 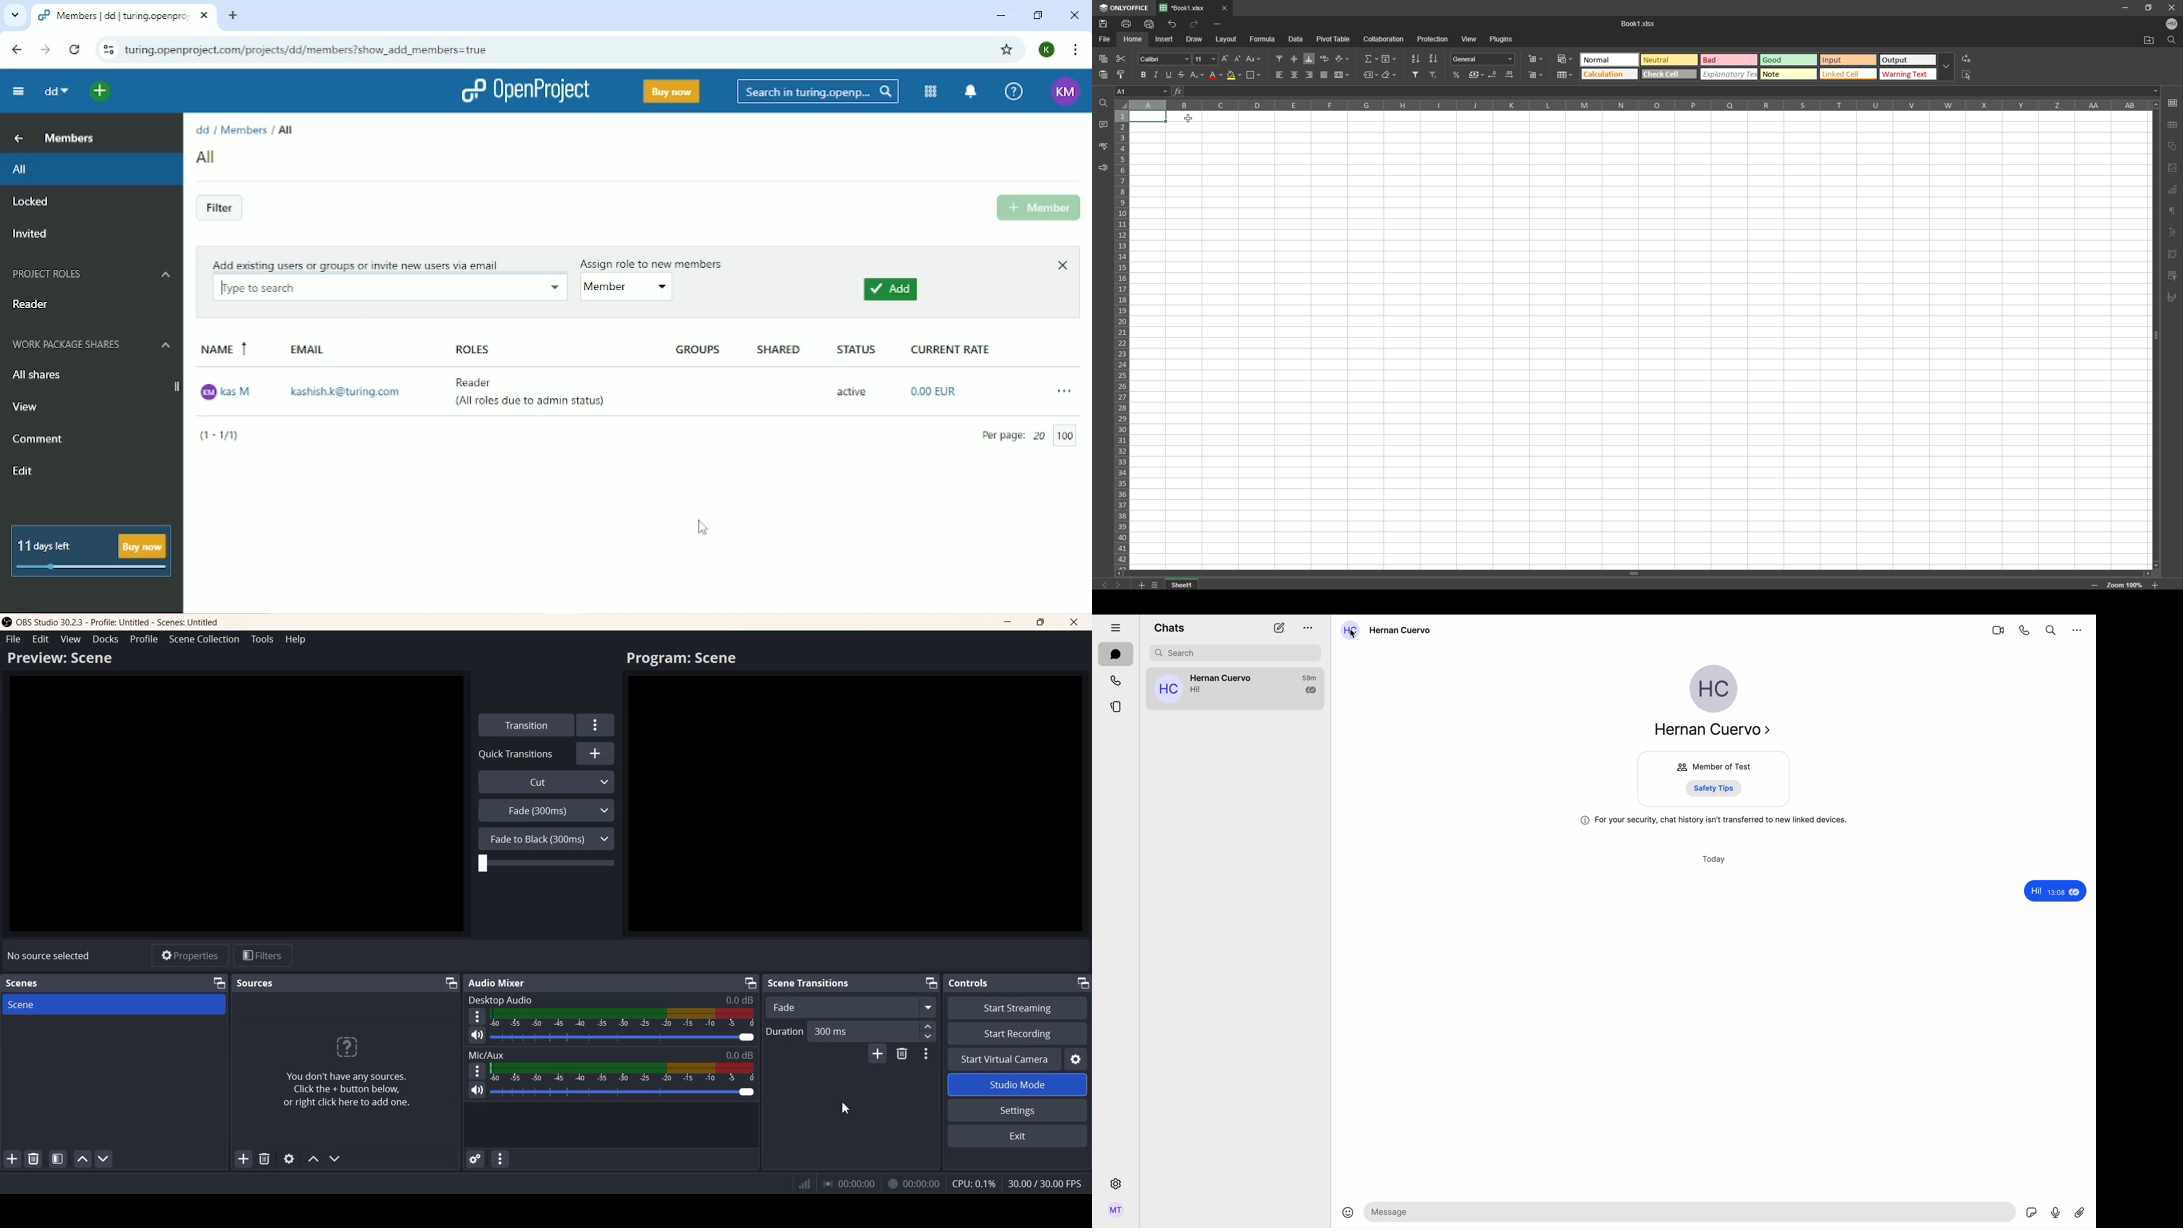 What do you see at coordinates (2080, 1215) in the screenshot?
I see `attach file` at bounding box center [2080, 1215].